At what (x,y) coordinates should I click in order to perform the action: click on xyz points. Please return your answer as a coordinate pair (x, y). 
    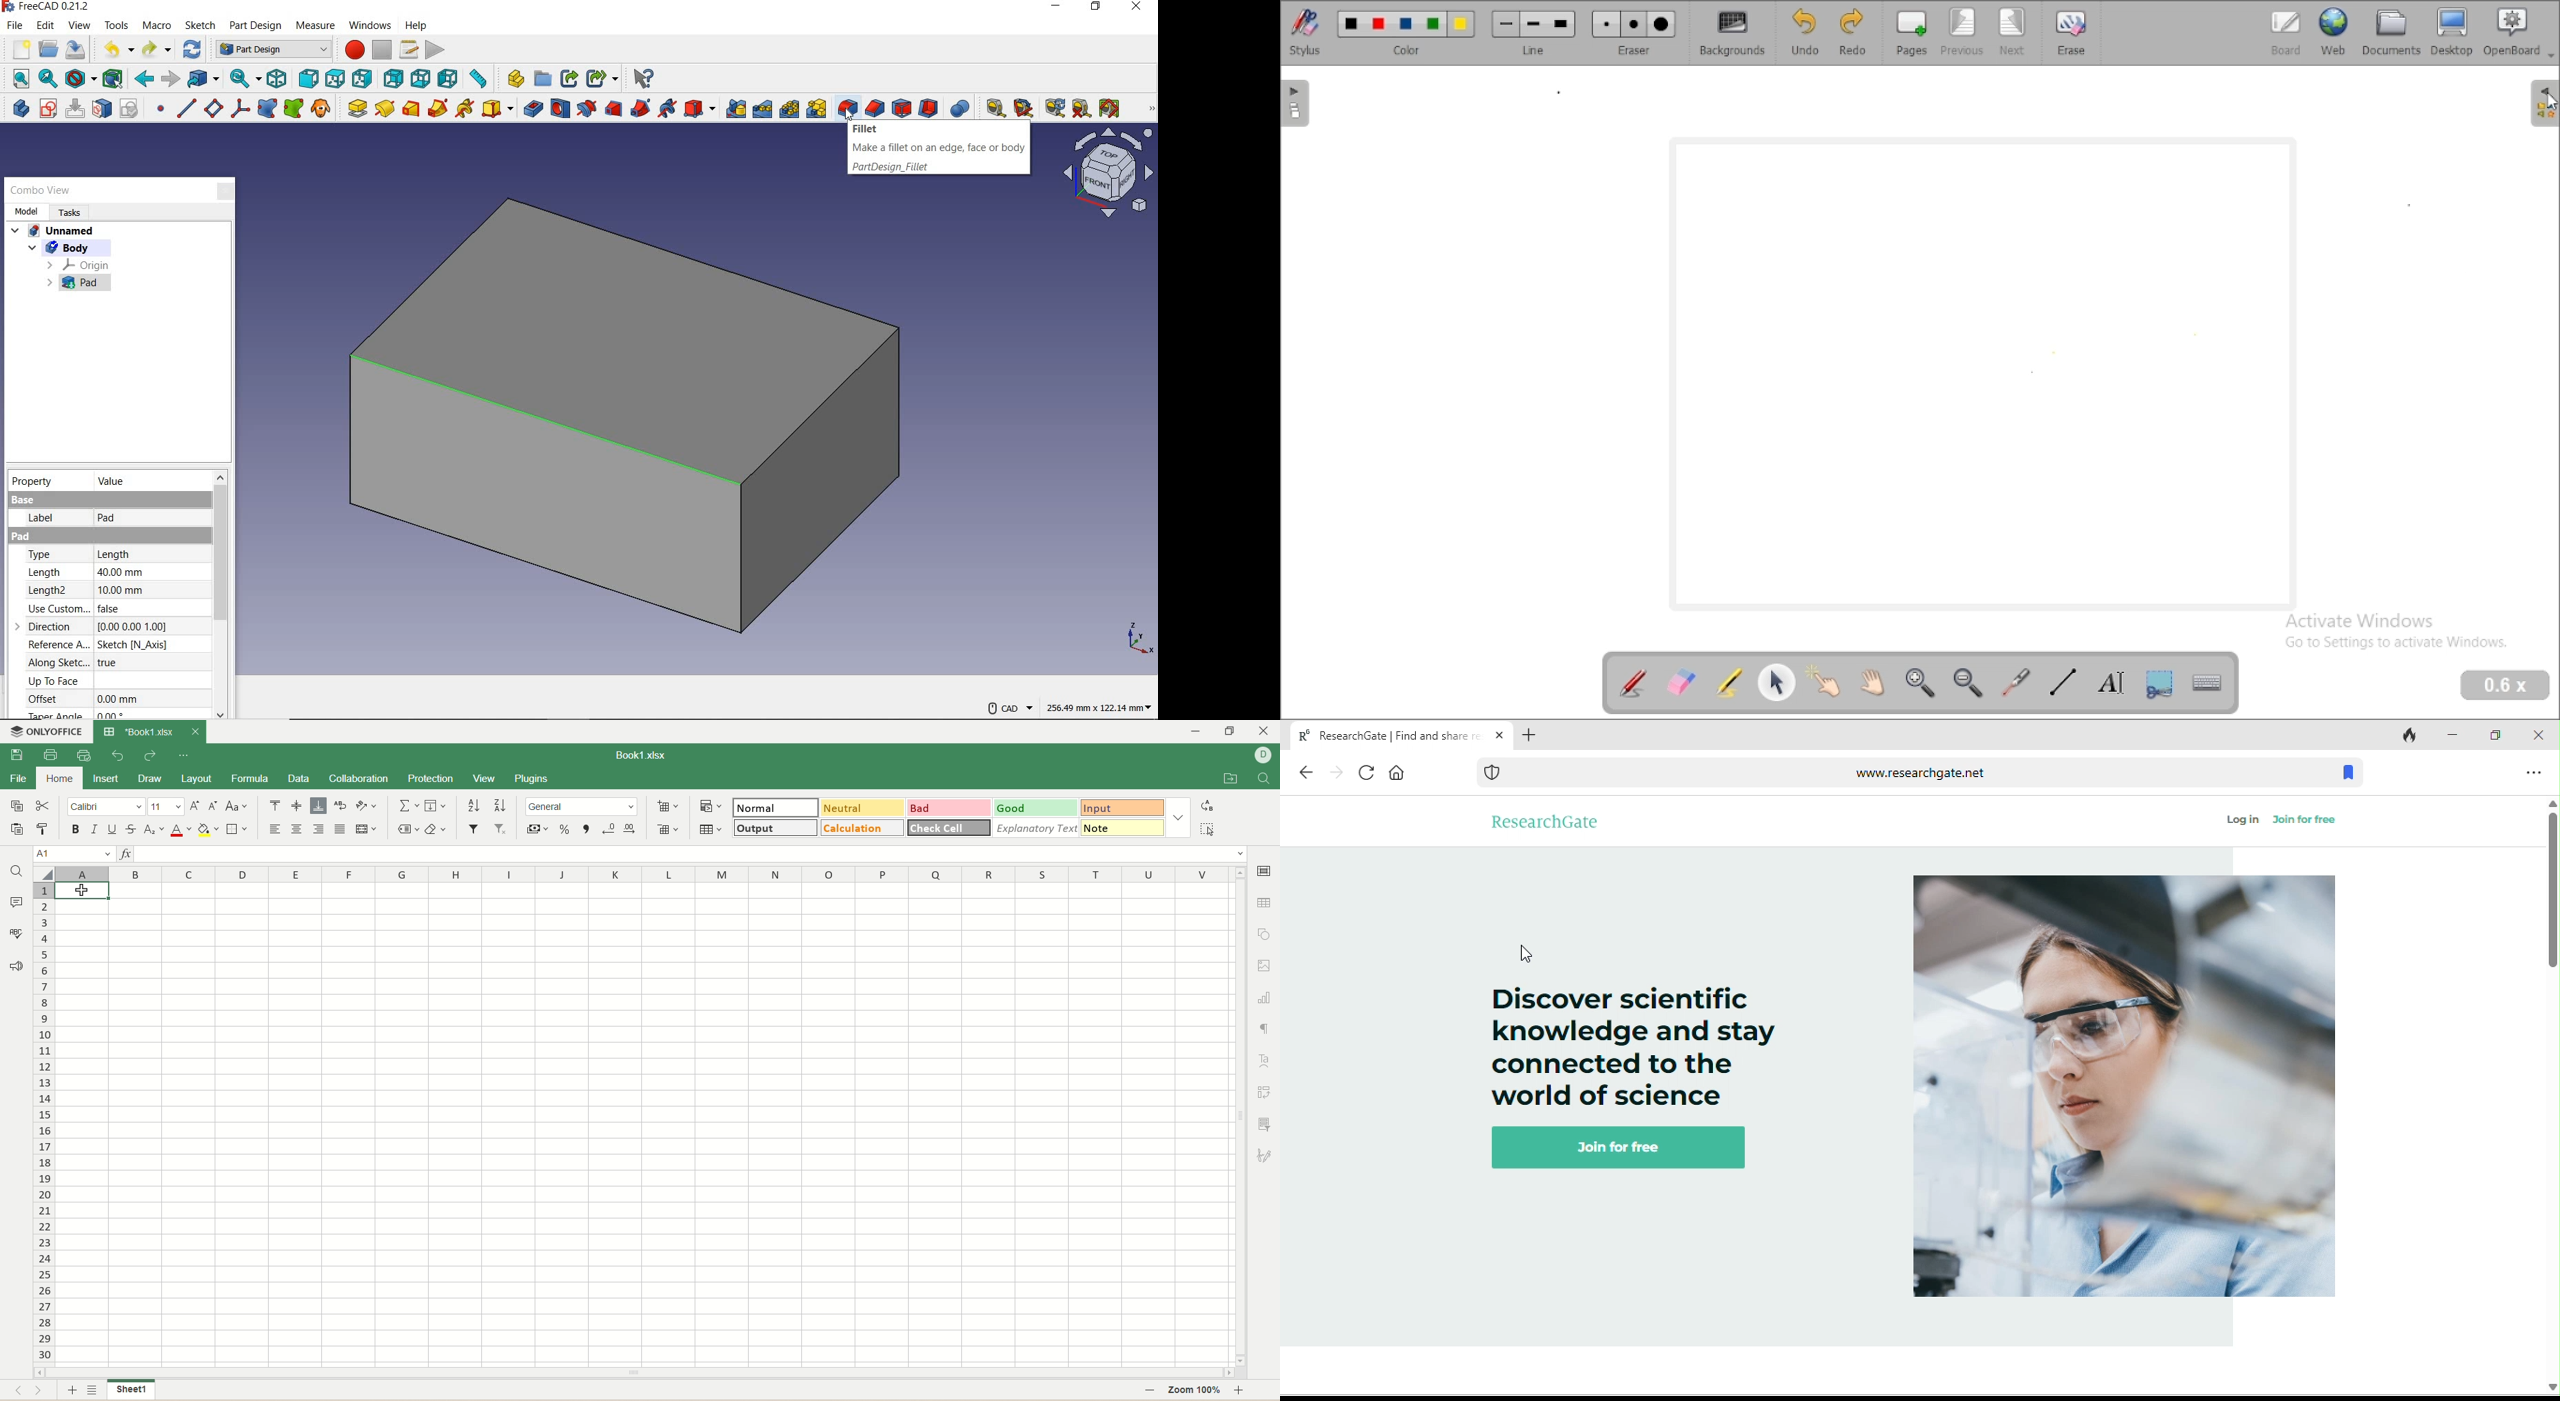
    Looking at the image, I should click on (1138, 639).